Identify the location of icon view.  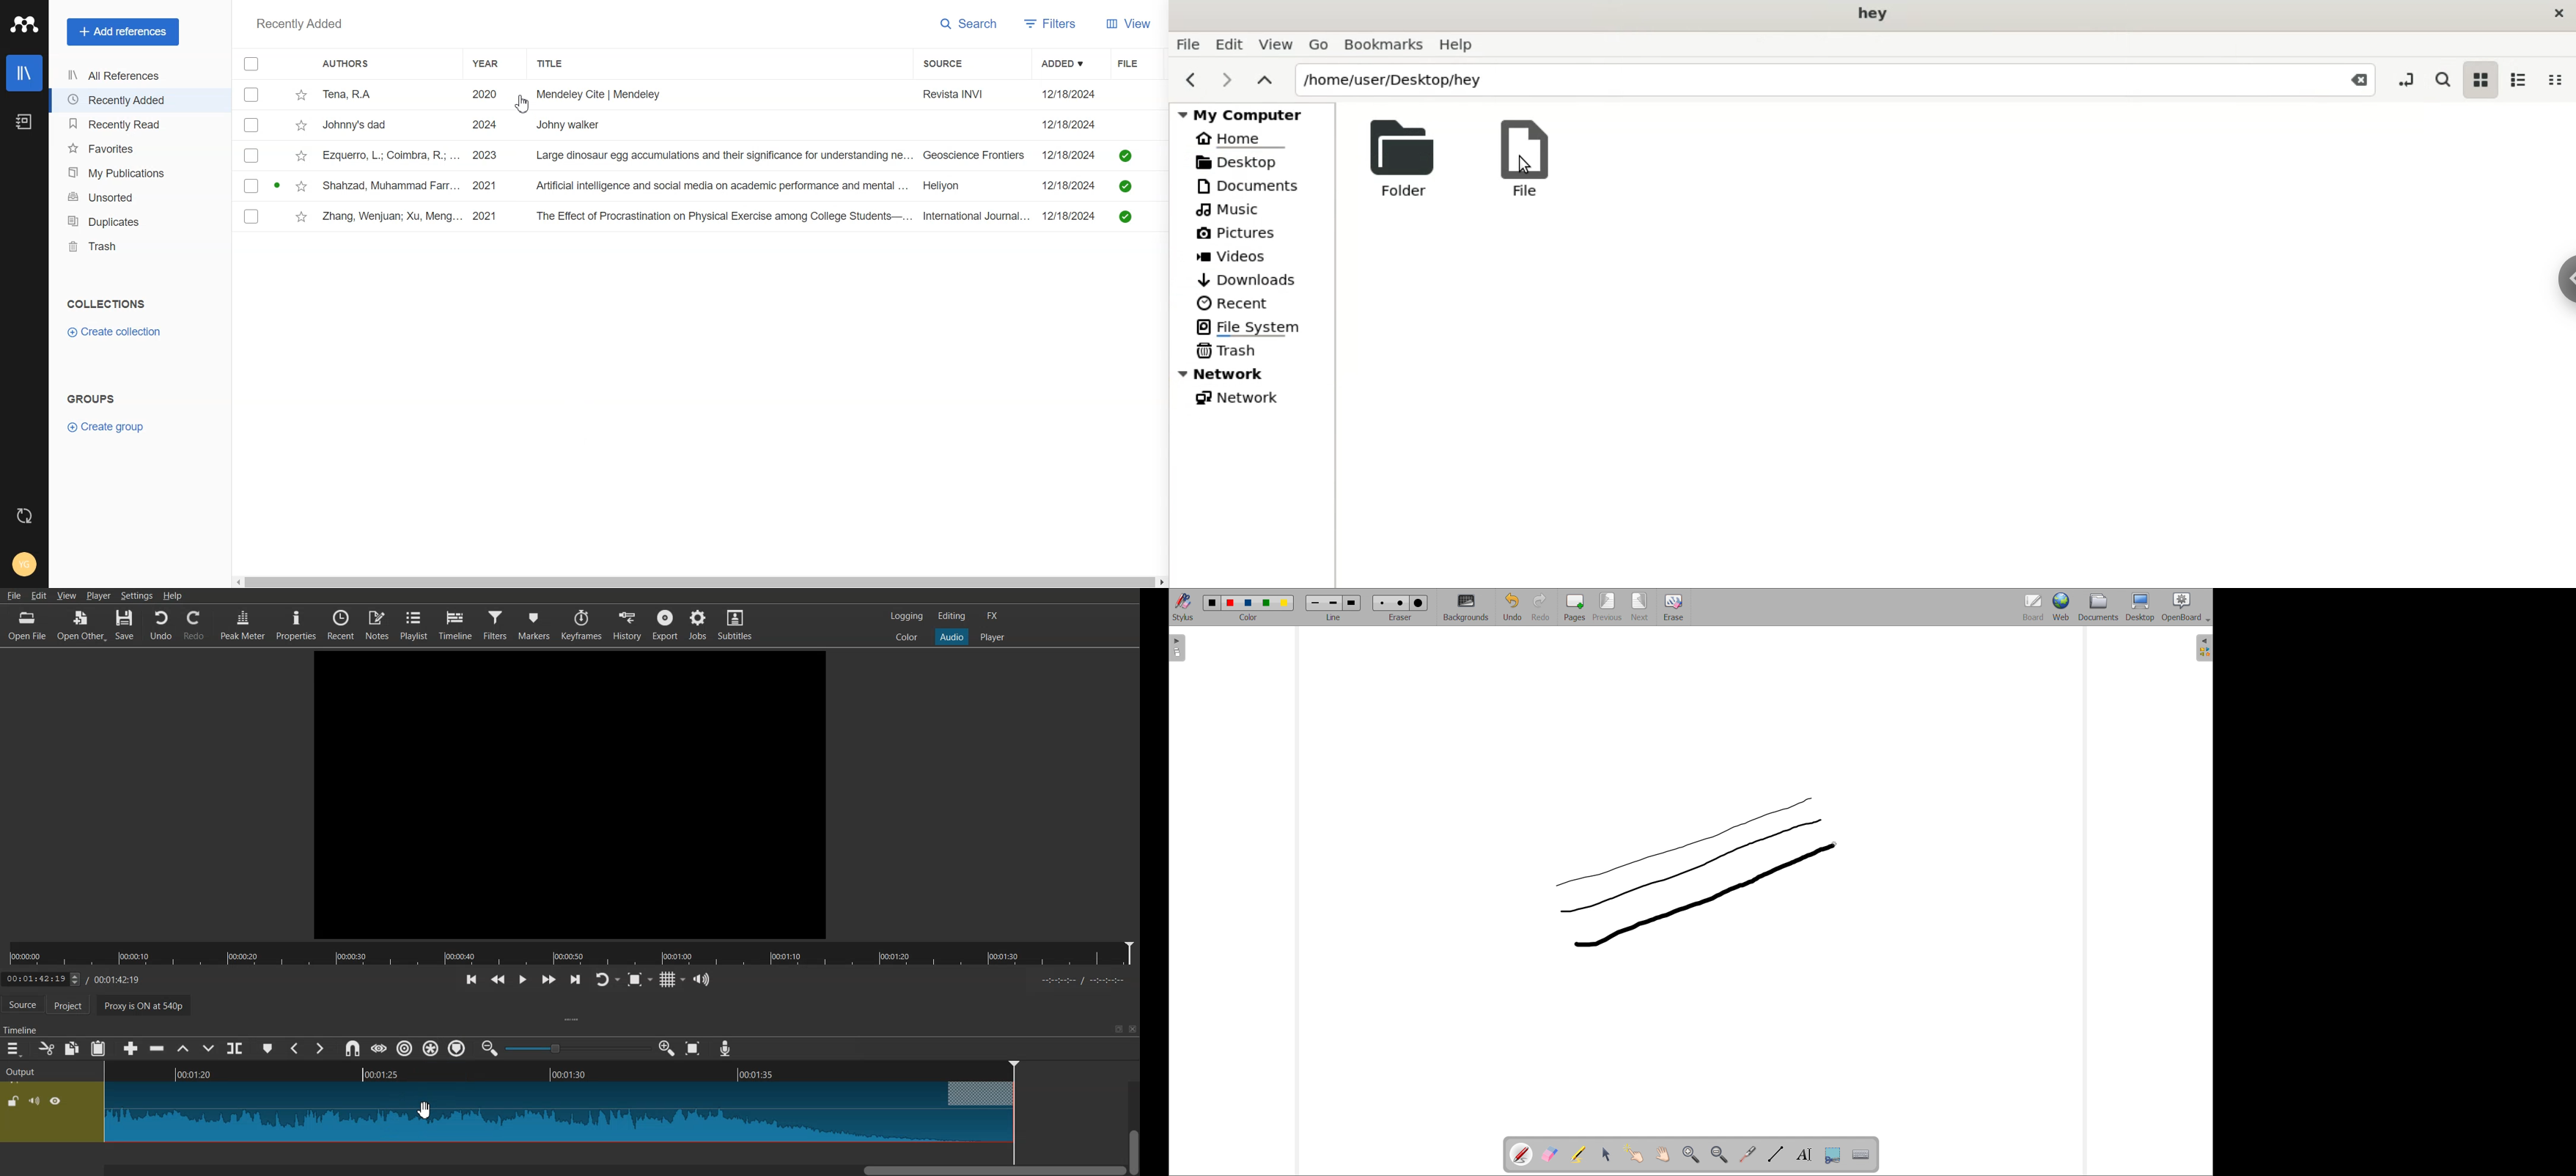
(2479, 81).